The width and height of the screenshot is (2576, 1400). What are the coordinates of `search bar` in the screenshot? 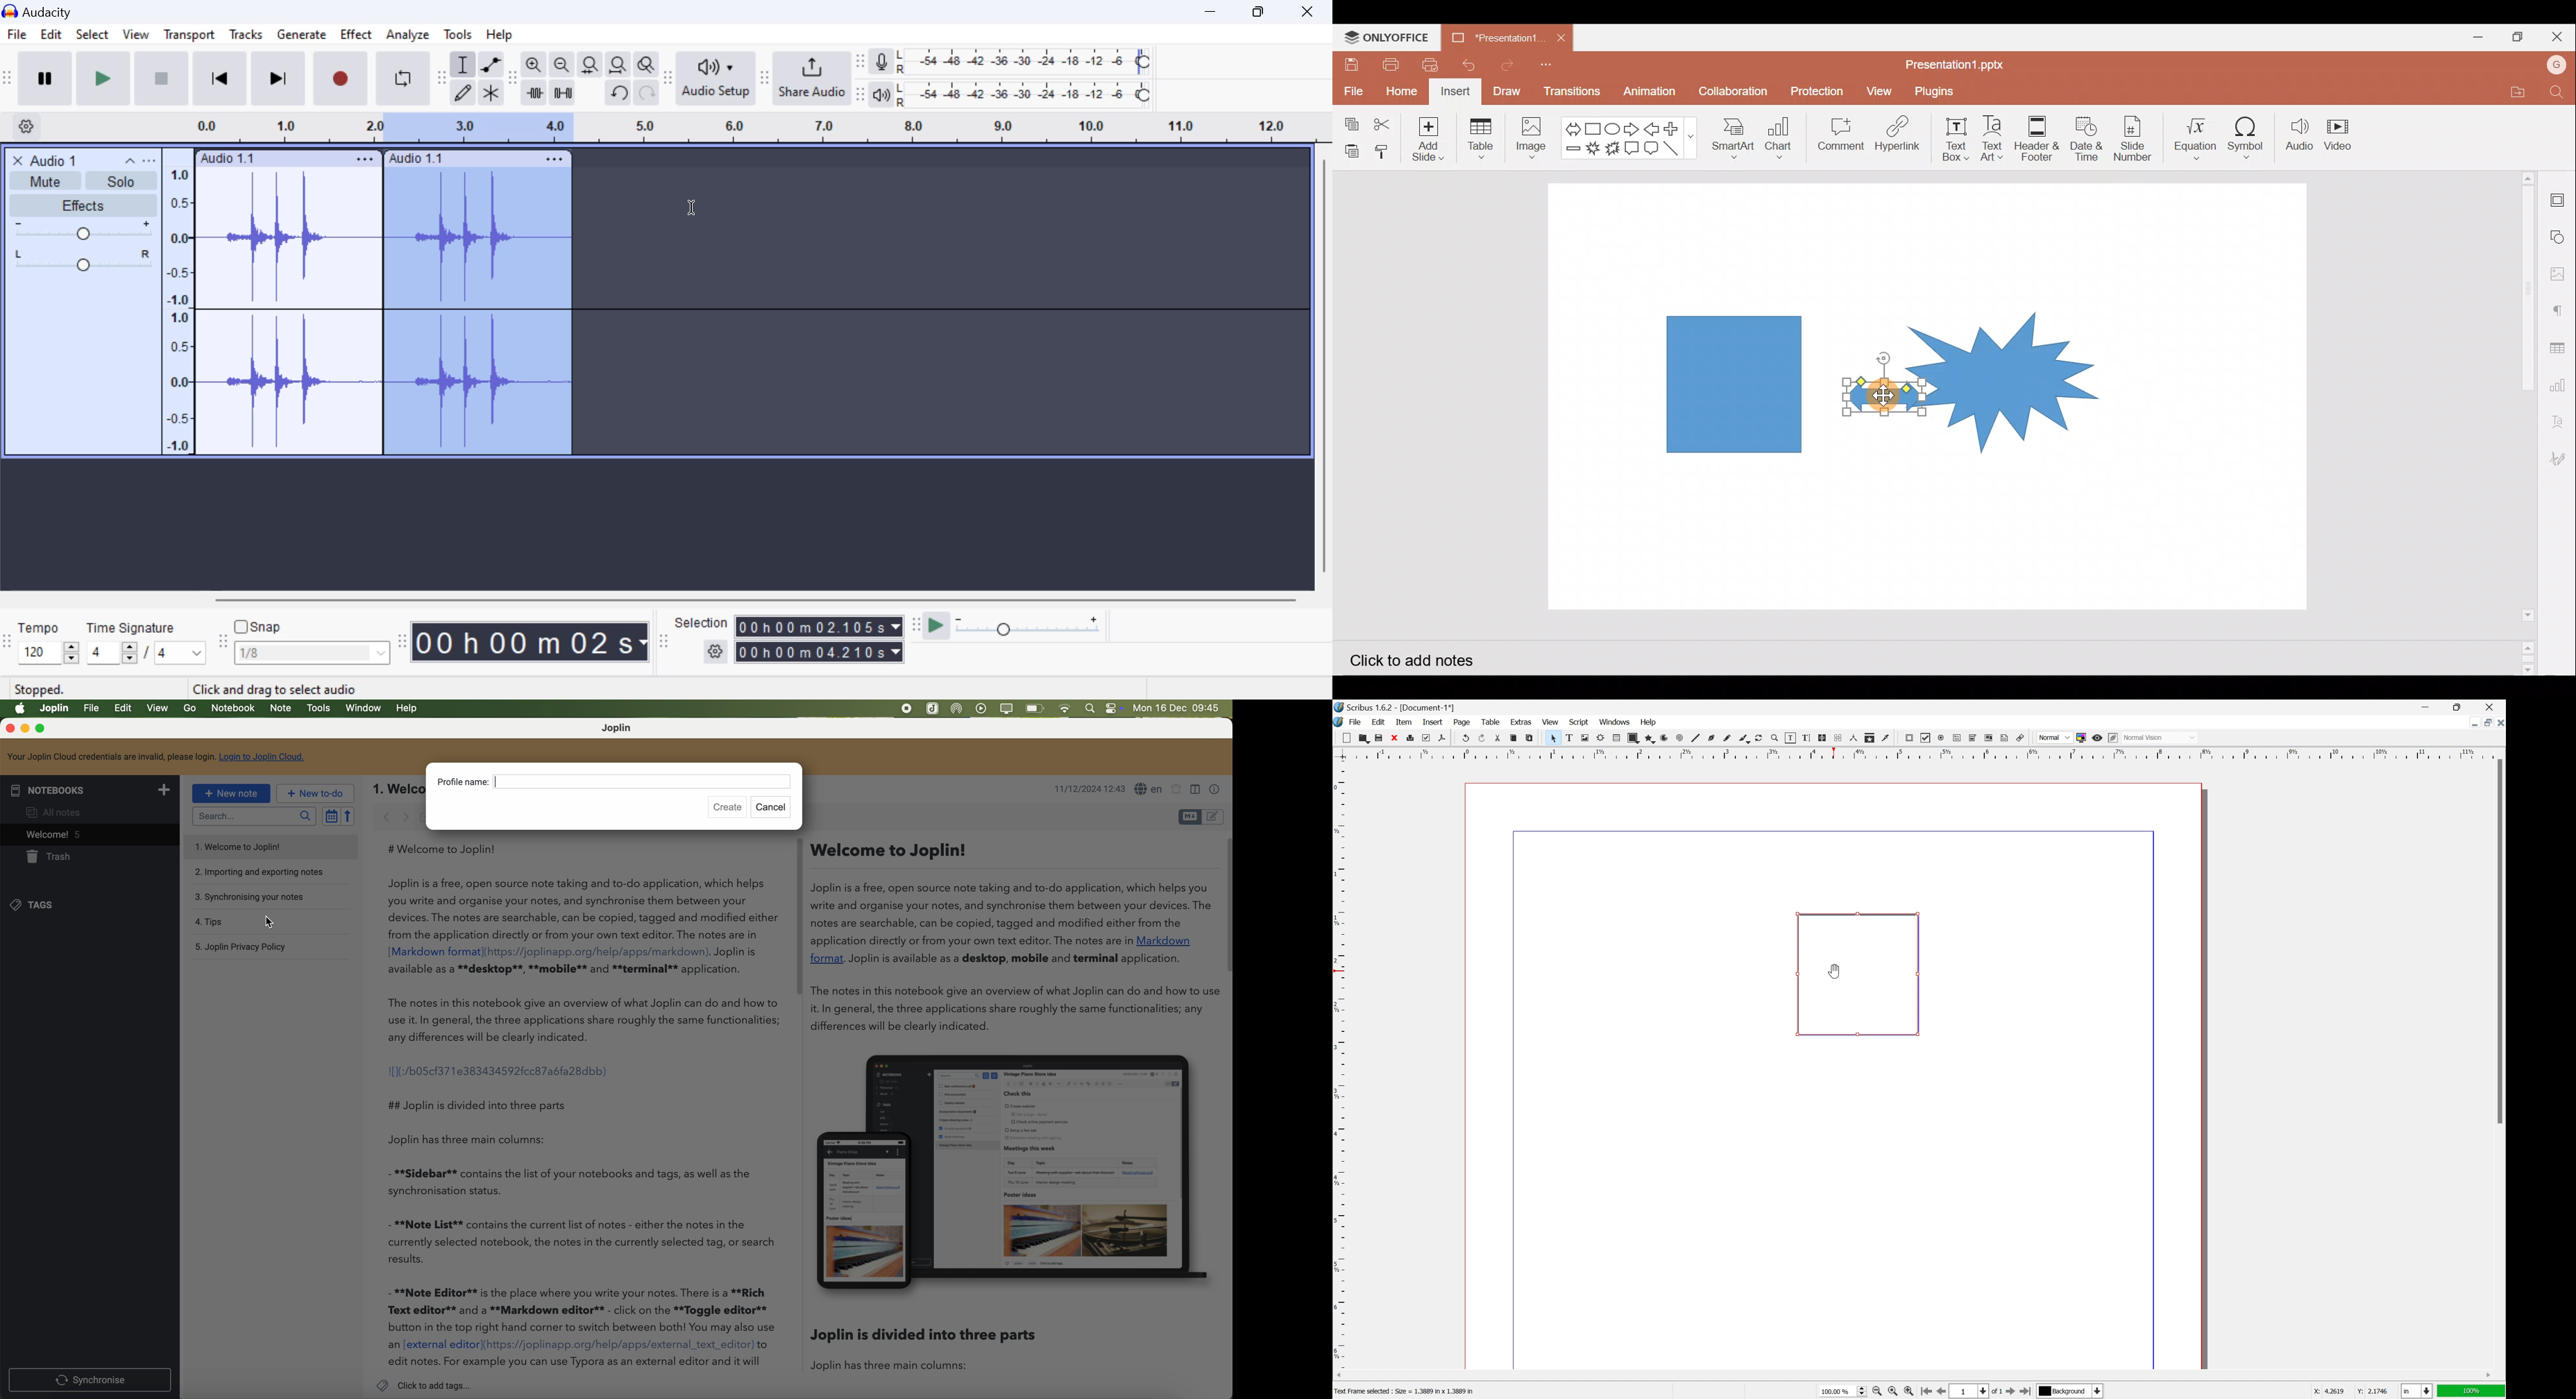 It's located at (254, 816).